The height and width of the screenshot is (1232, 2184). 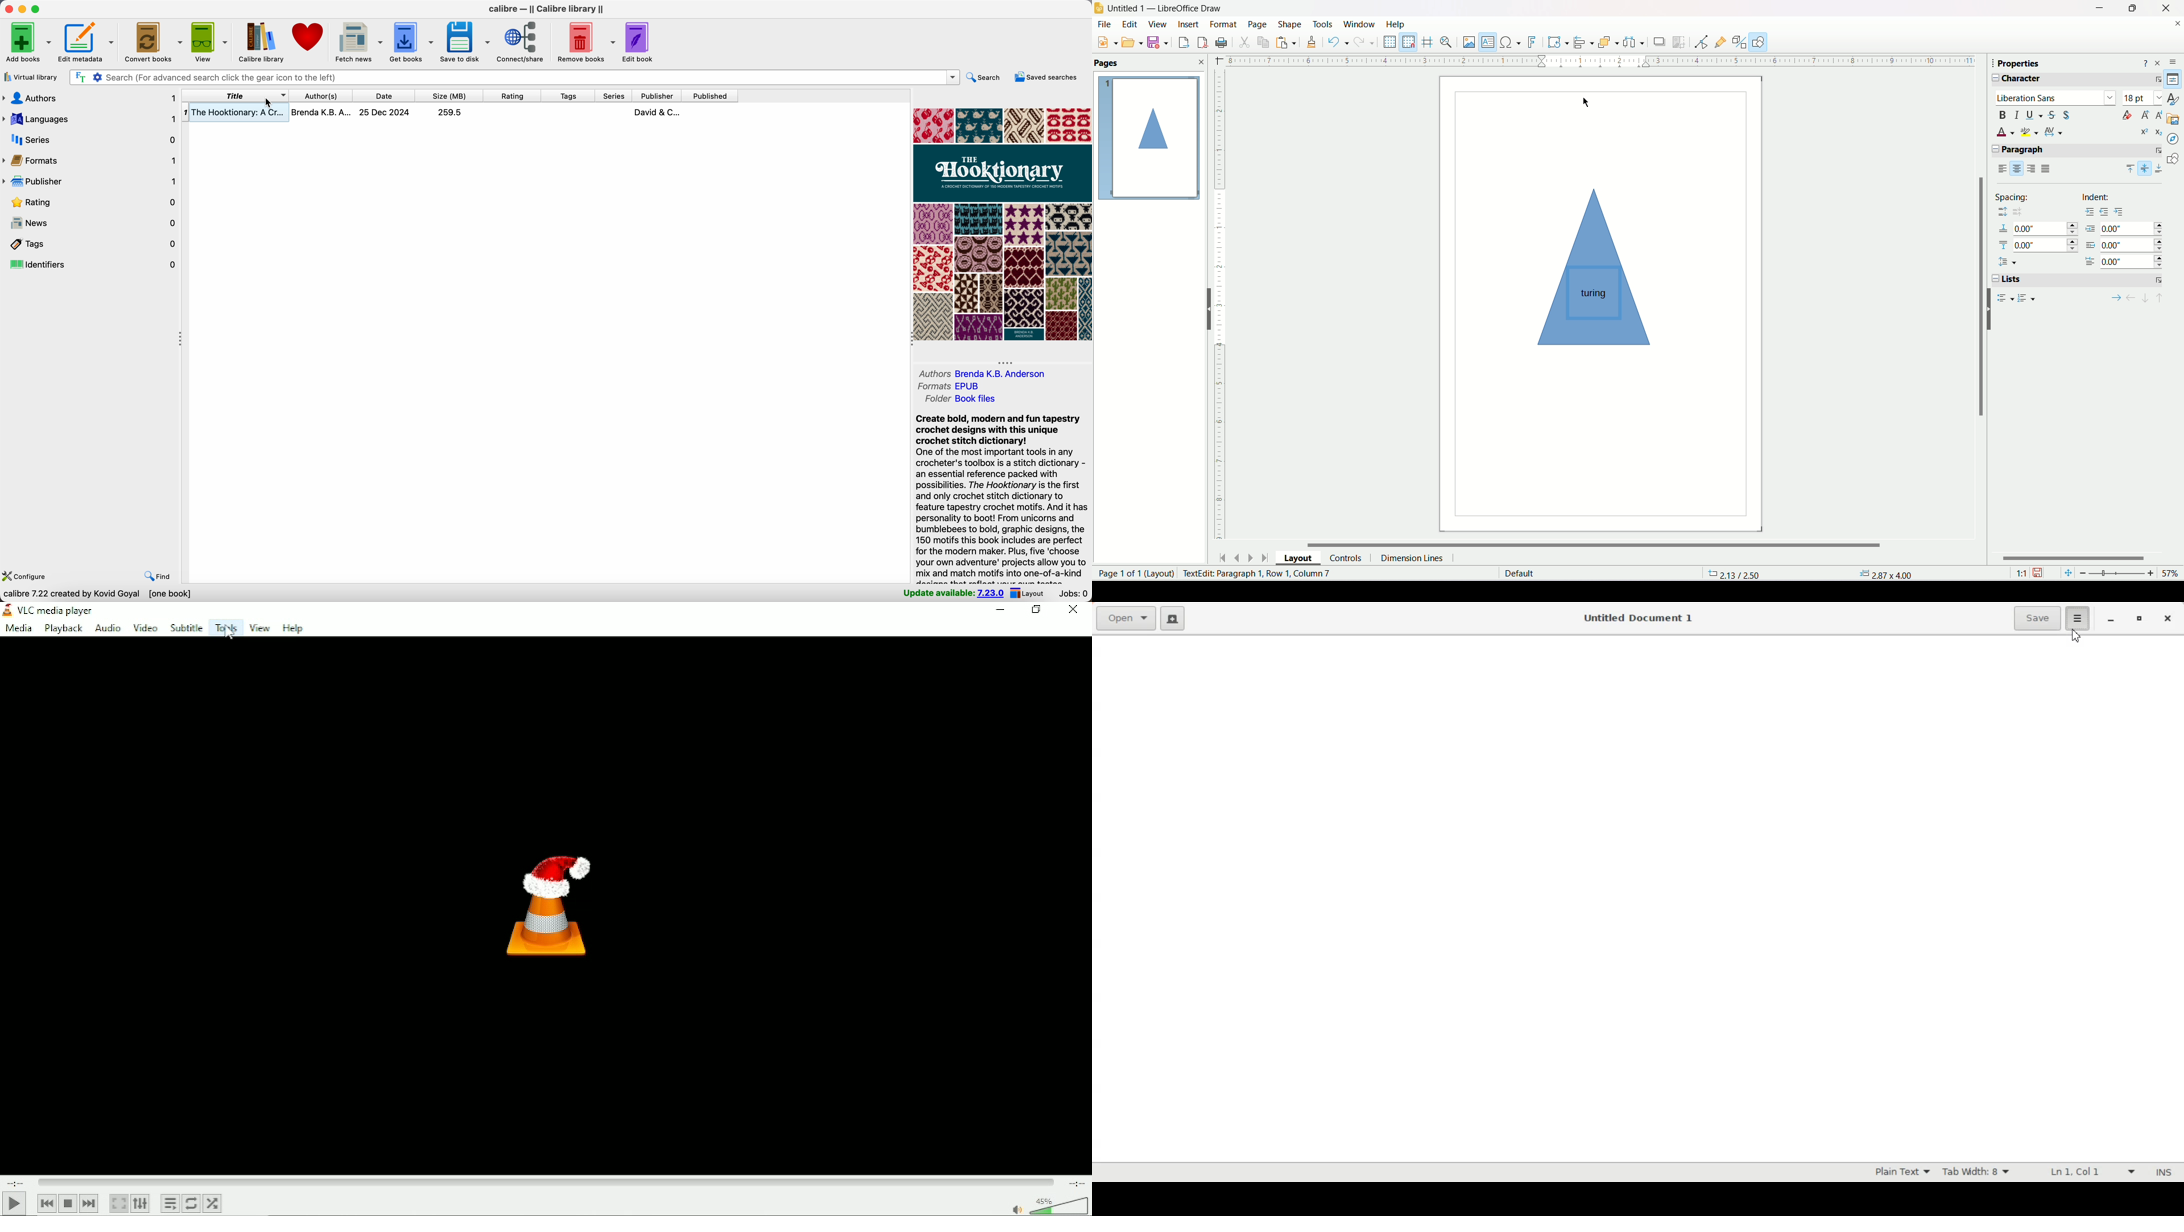 I want to click on strikethrough, so click(x=2053, y=115).